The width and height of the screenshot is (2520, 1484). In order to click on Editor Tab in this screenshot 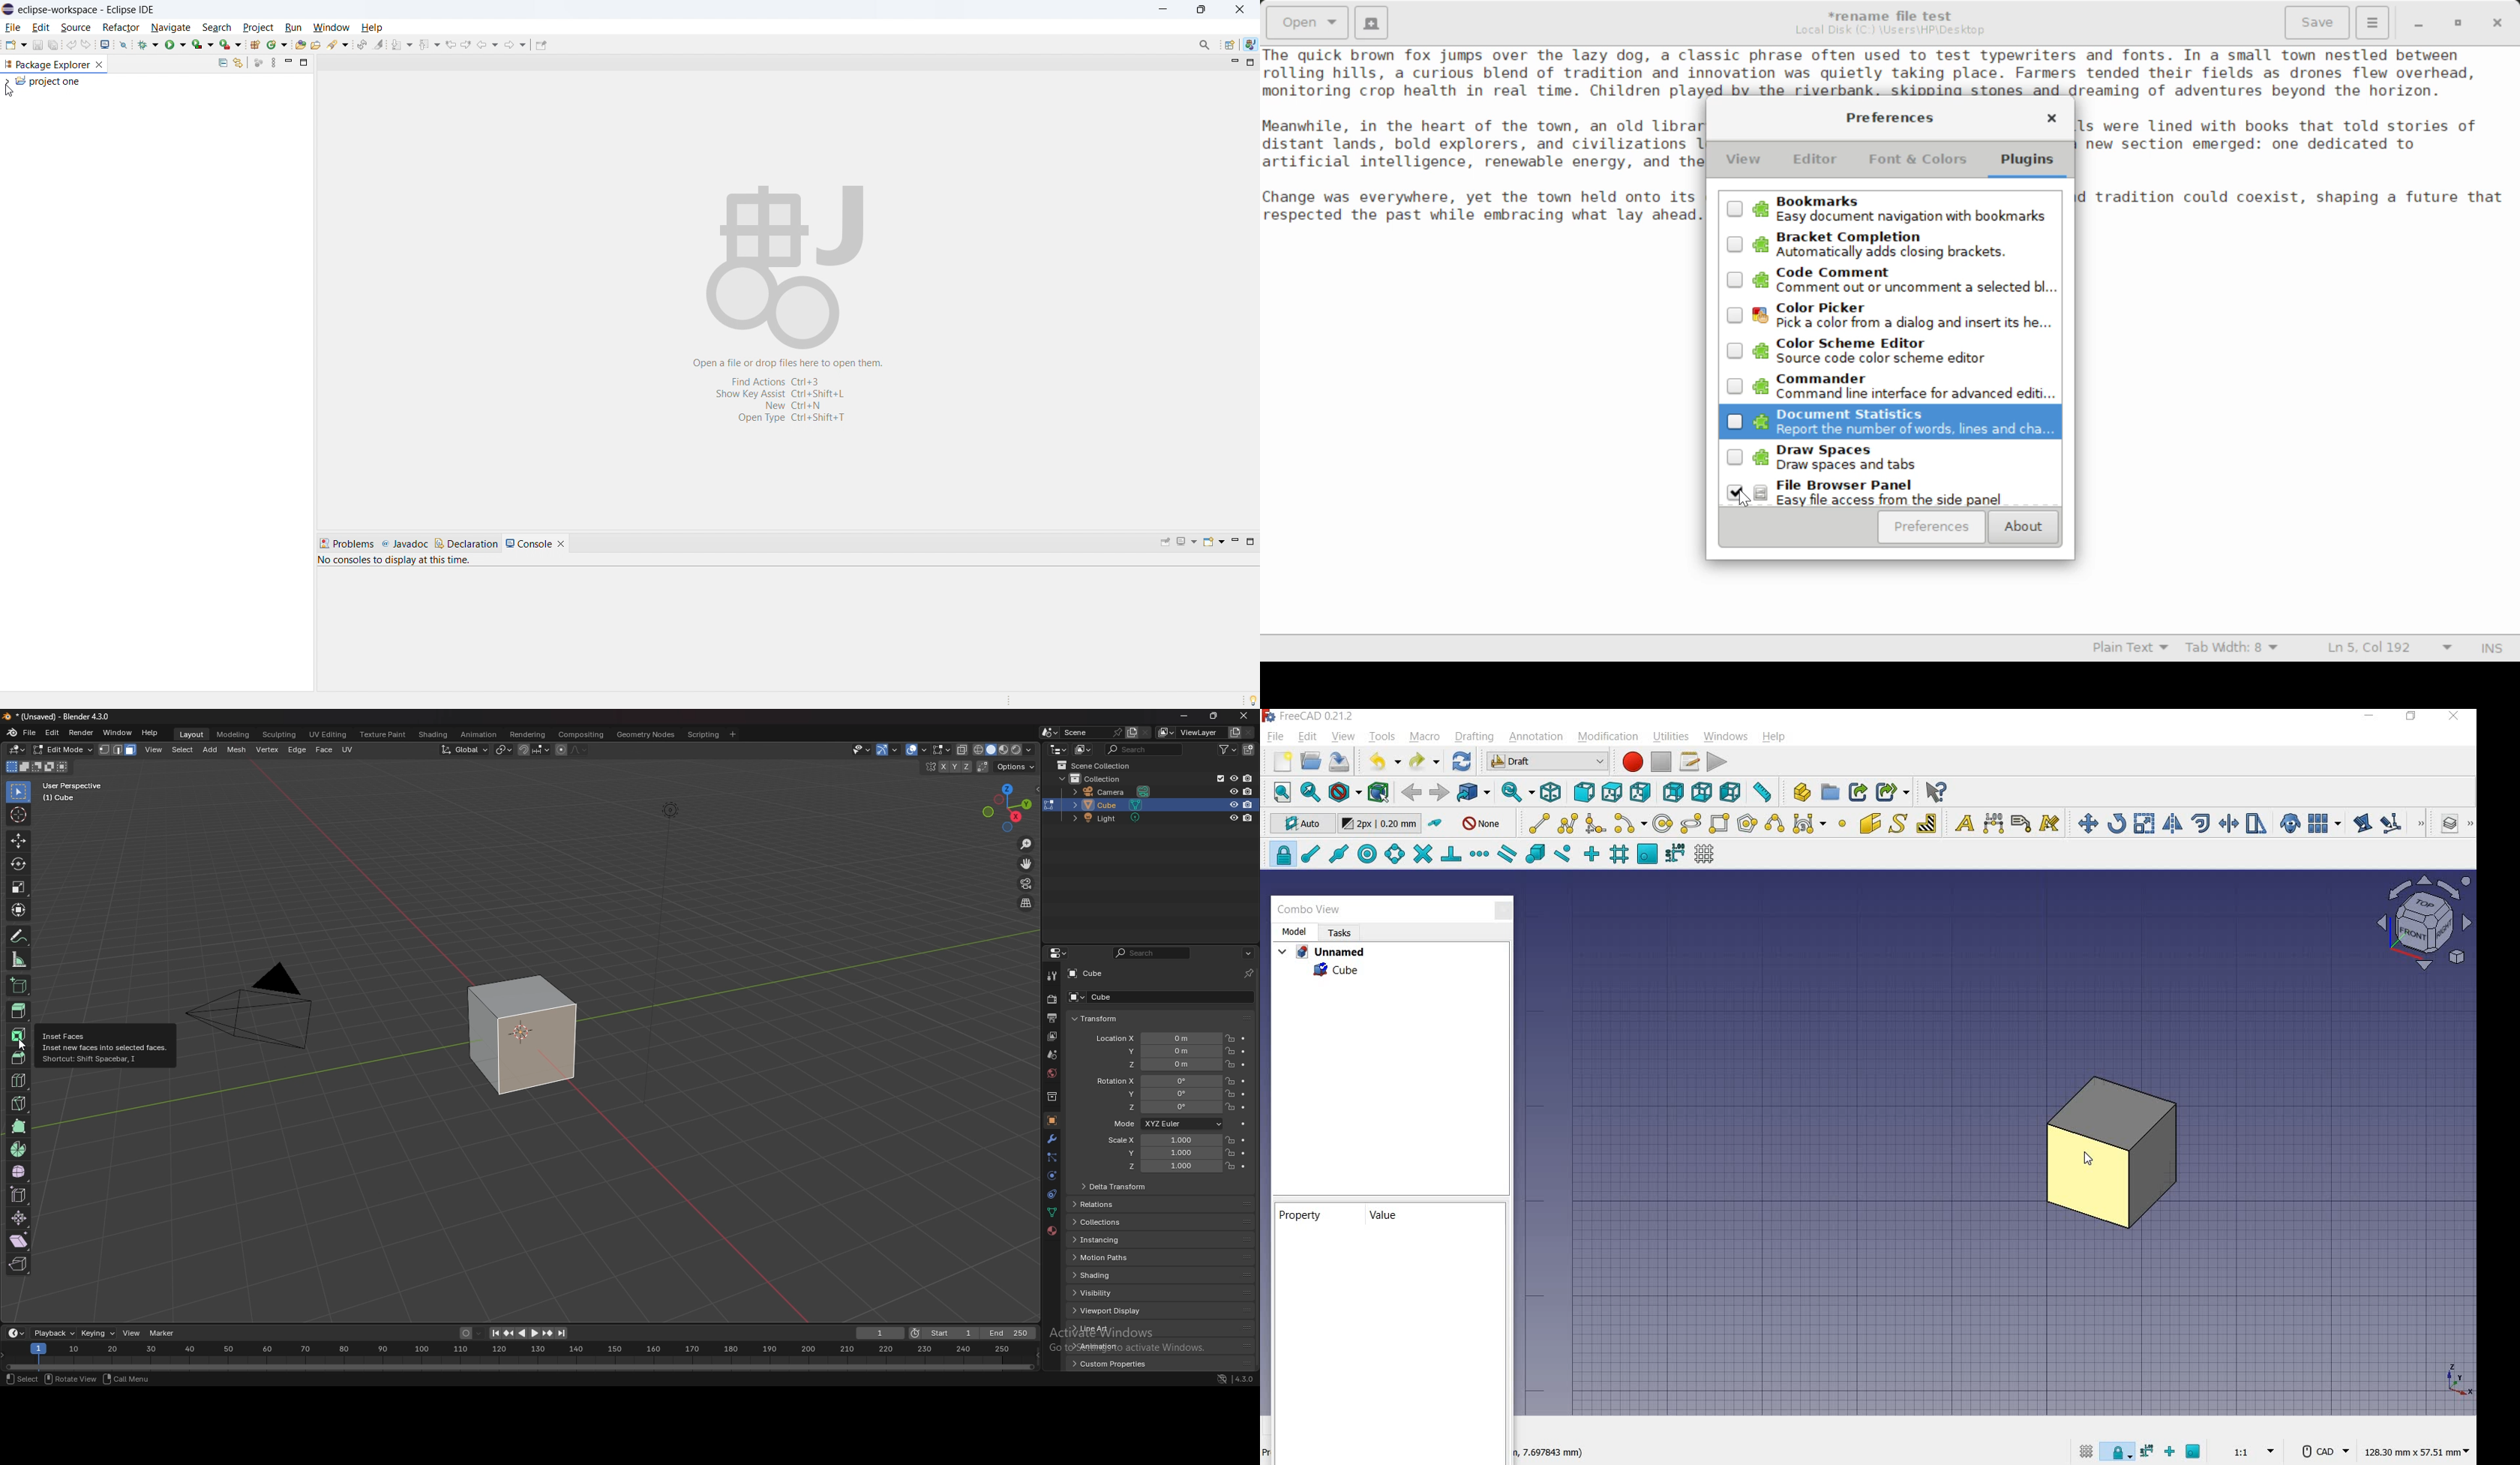, I will do `click(1818, 163)`.